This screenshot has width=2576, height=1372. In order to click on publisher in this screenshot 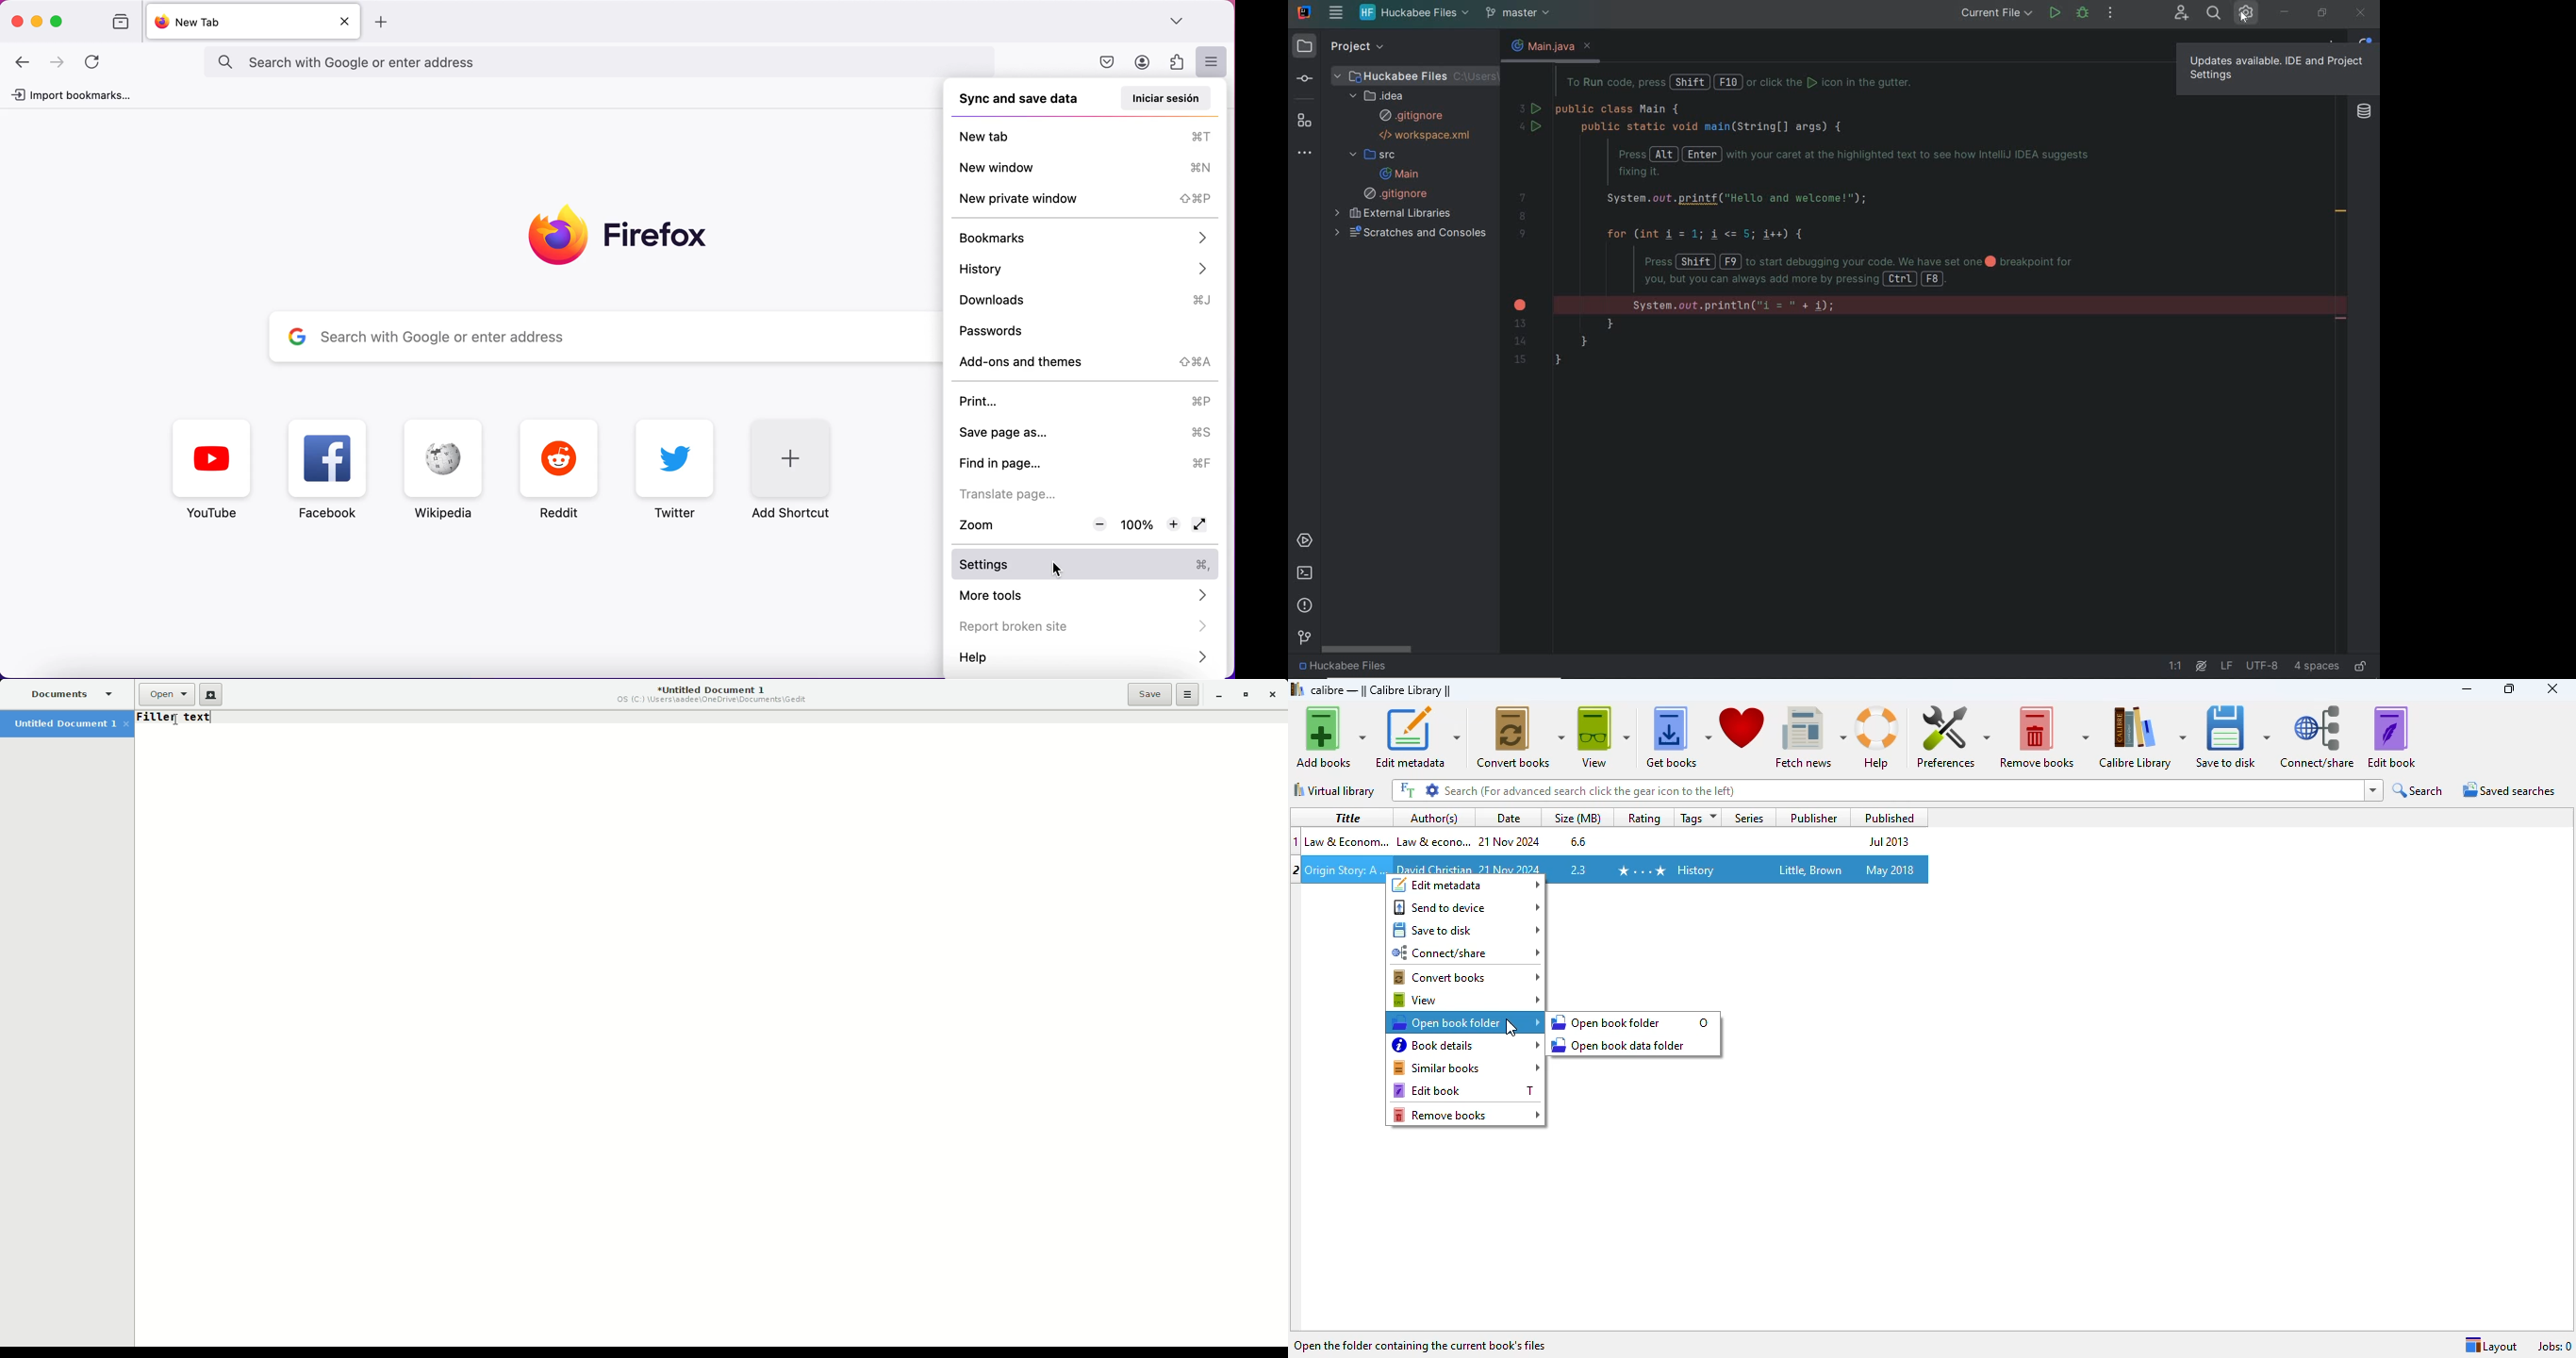, I will do `click(1814, 818)`.